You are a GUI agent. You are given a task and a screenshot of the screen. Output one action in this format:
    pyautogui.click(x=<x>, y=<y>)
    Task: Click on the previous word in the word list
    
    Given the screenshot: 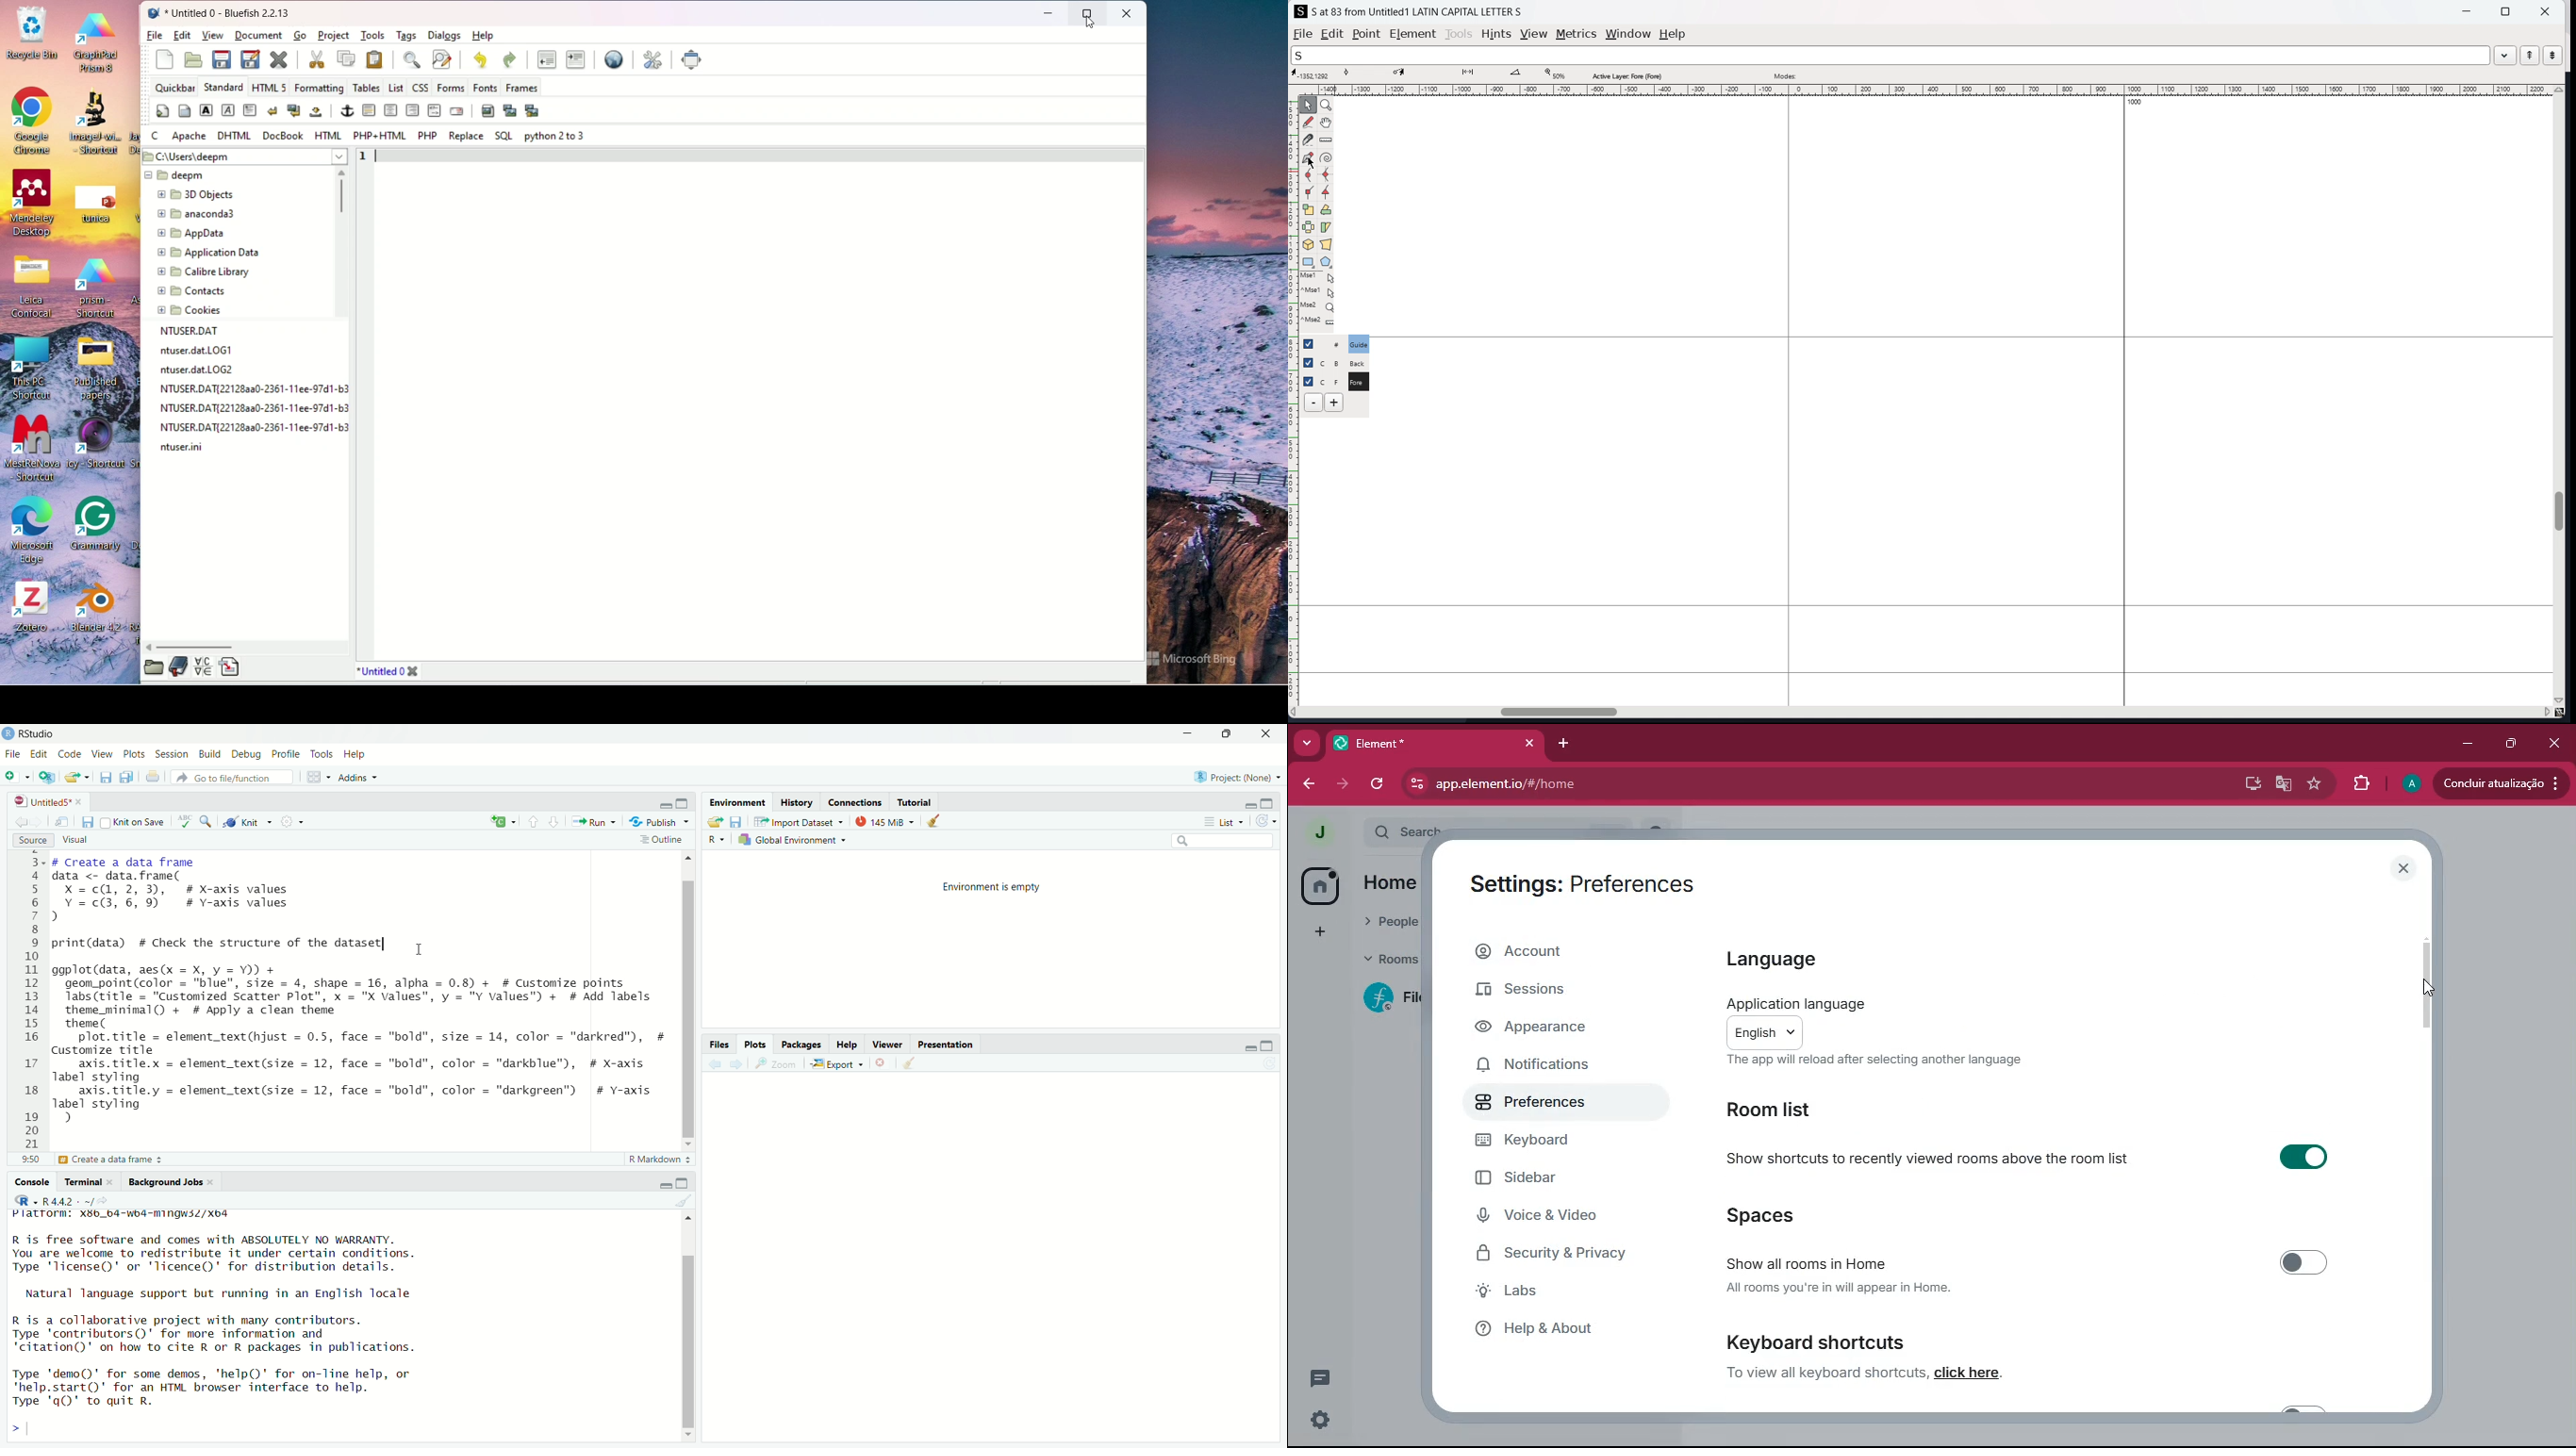 What is the action you would take?
    pyautogui.click(x=2531, y=55)
    